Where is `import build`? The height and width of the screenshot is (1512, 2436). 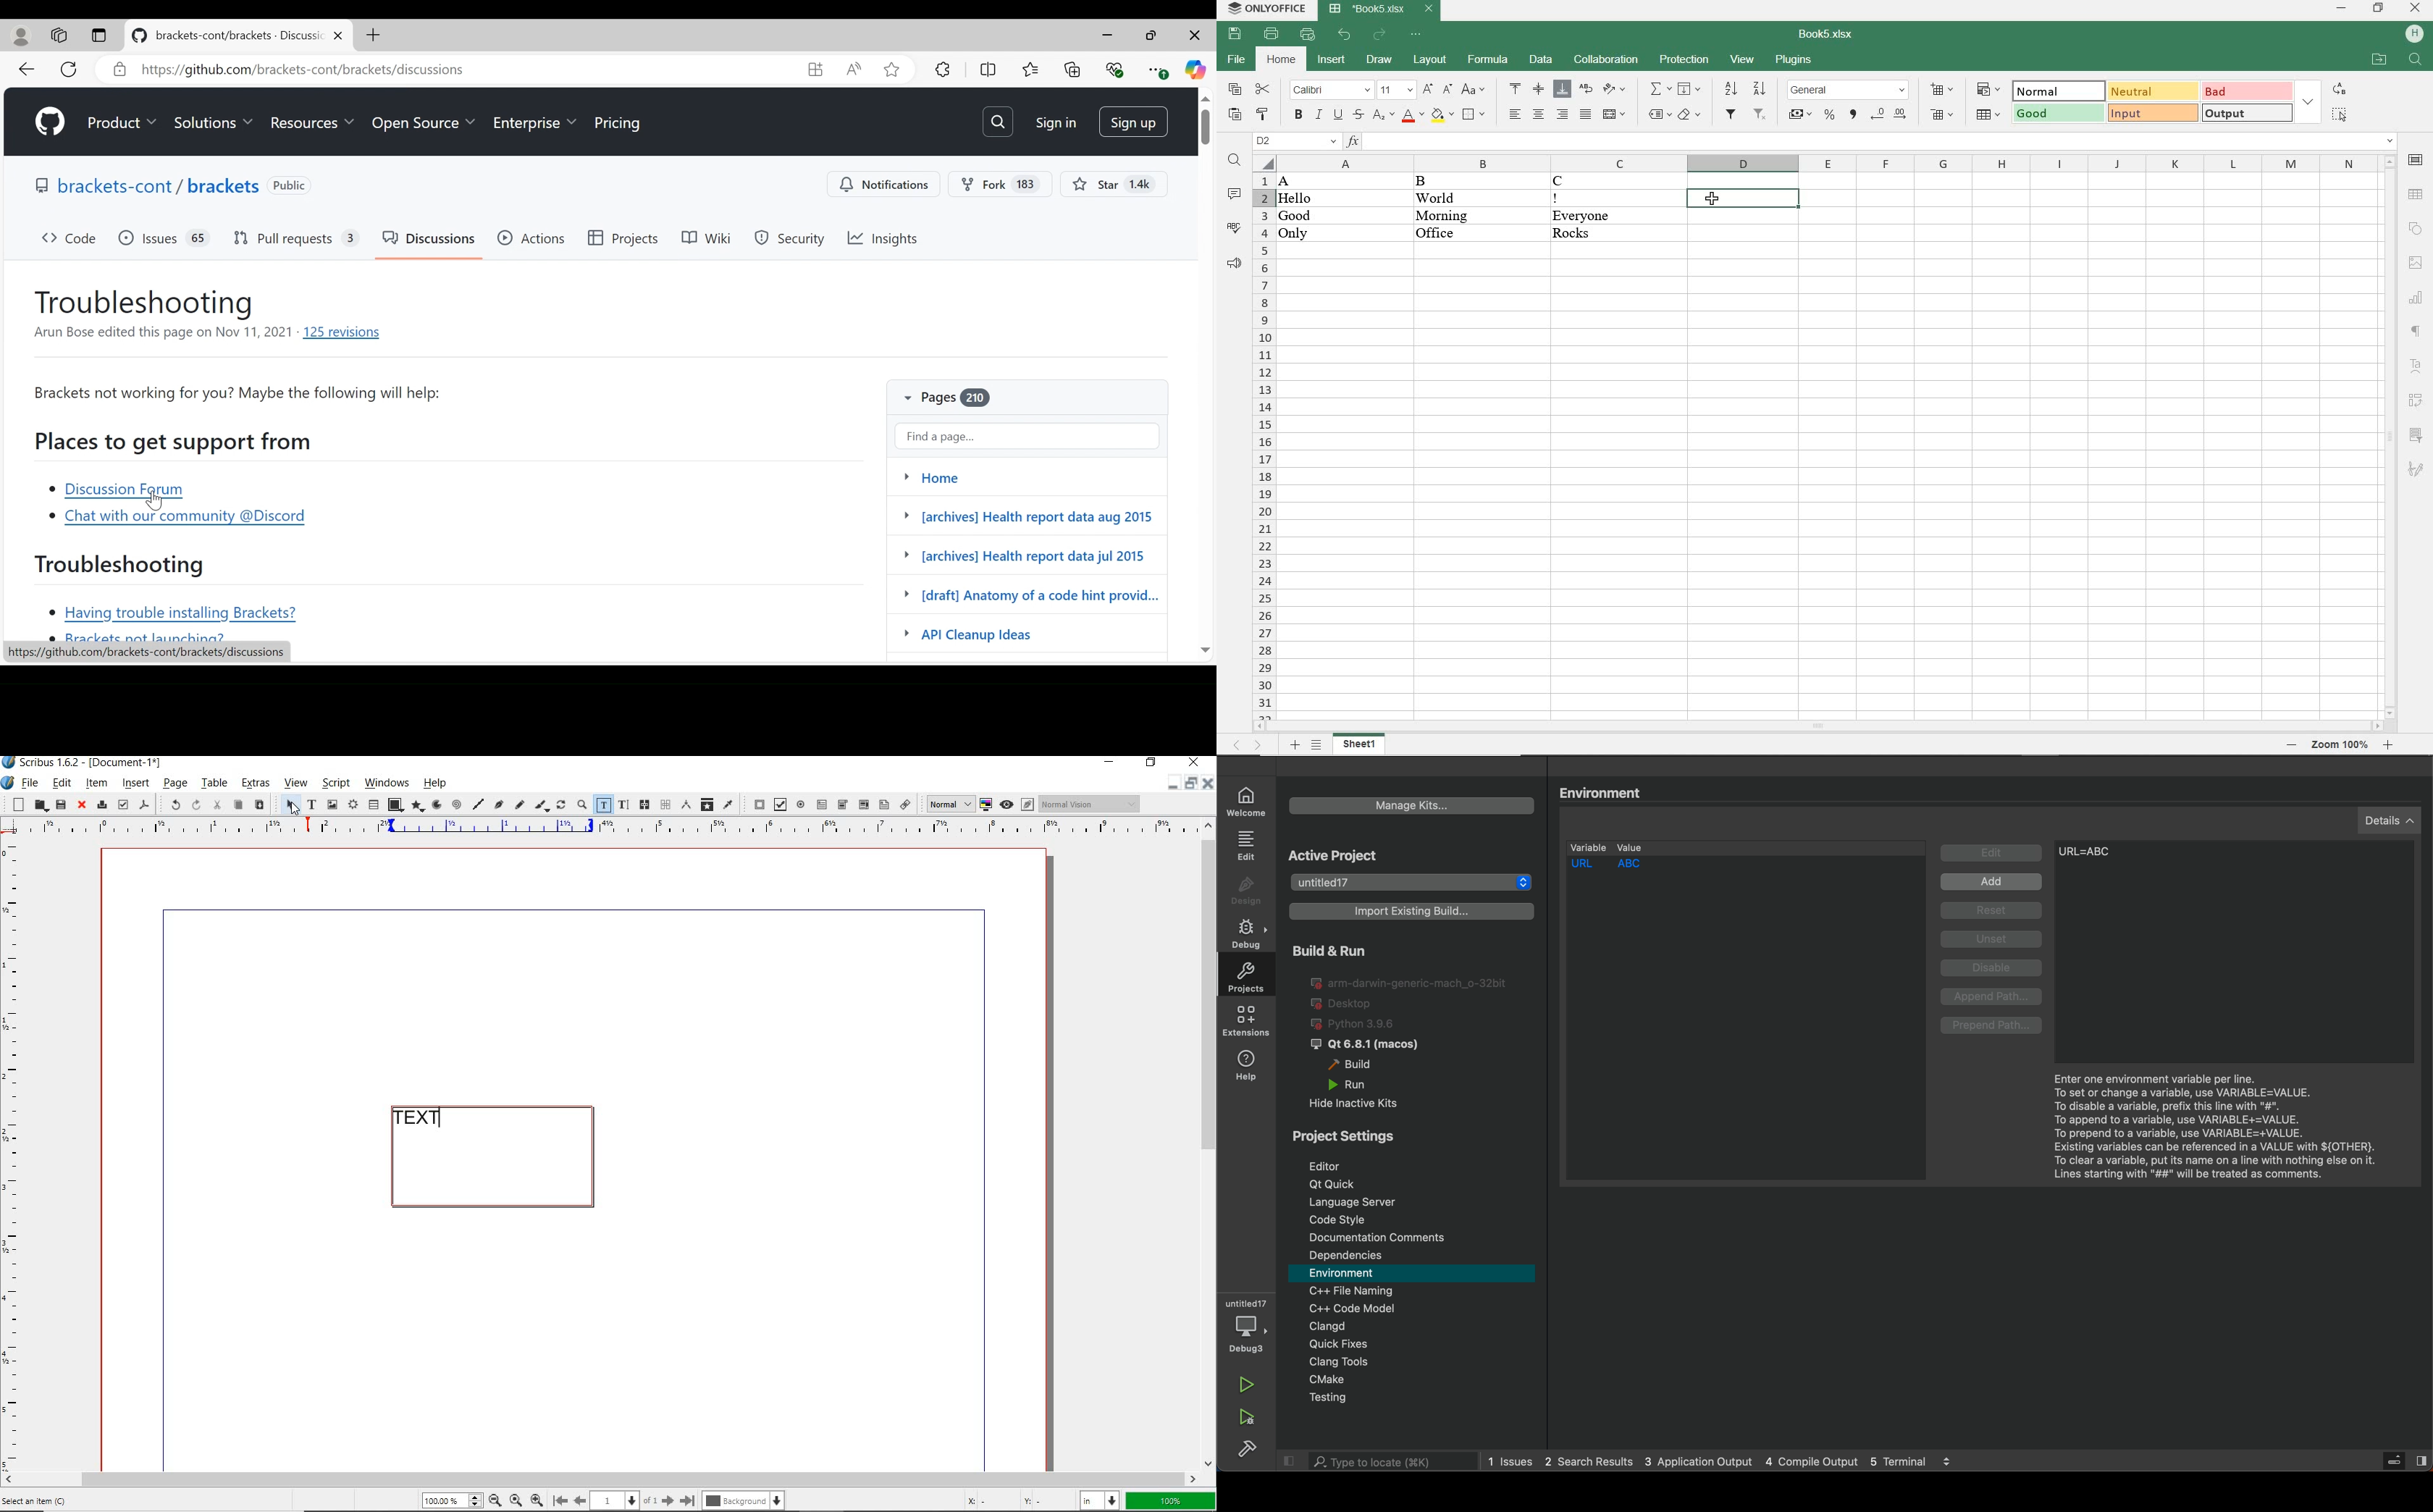
import build is located at coordinates (1409, 915).